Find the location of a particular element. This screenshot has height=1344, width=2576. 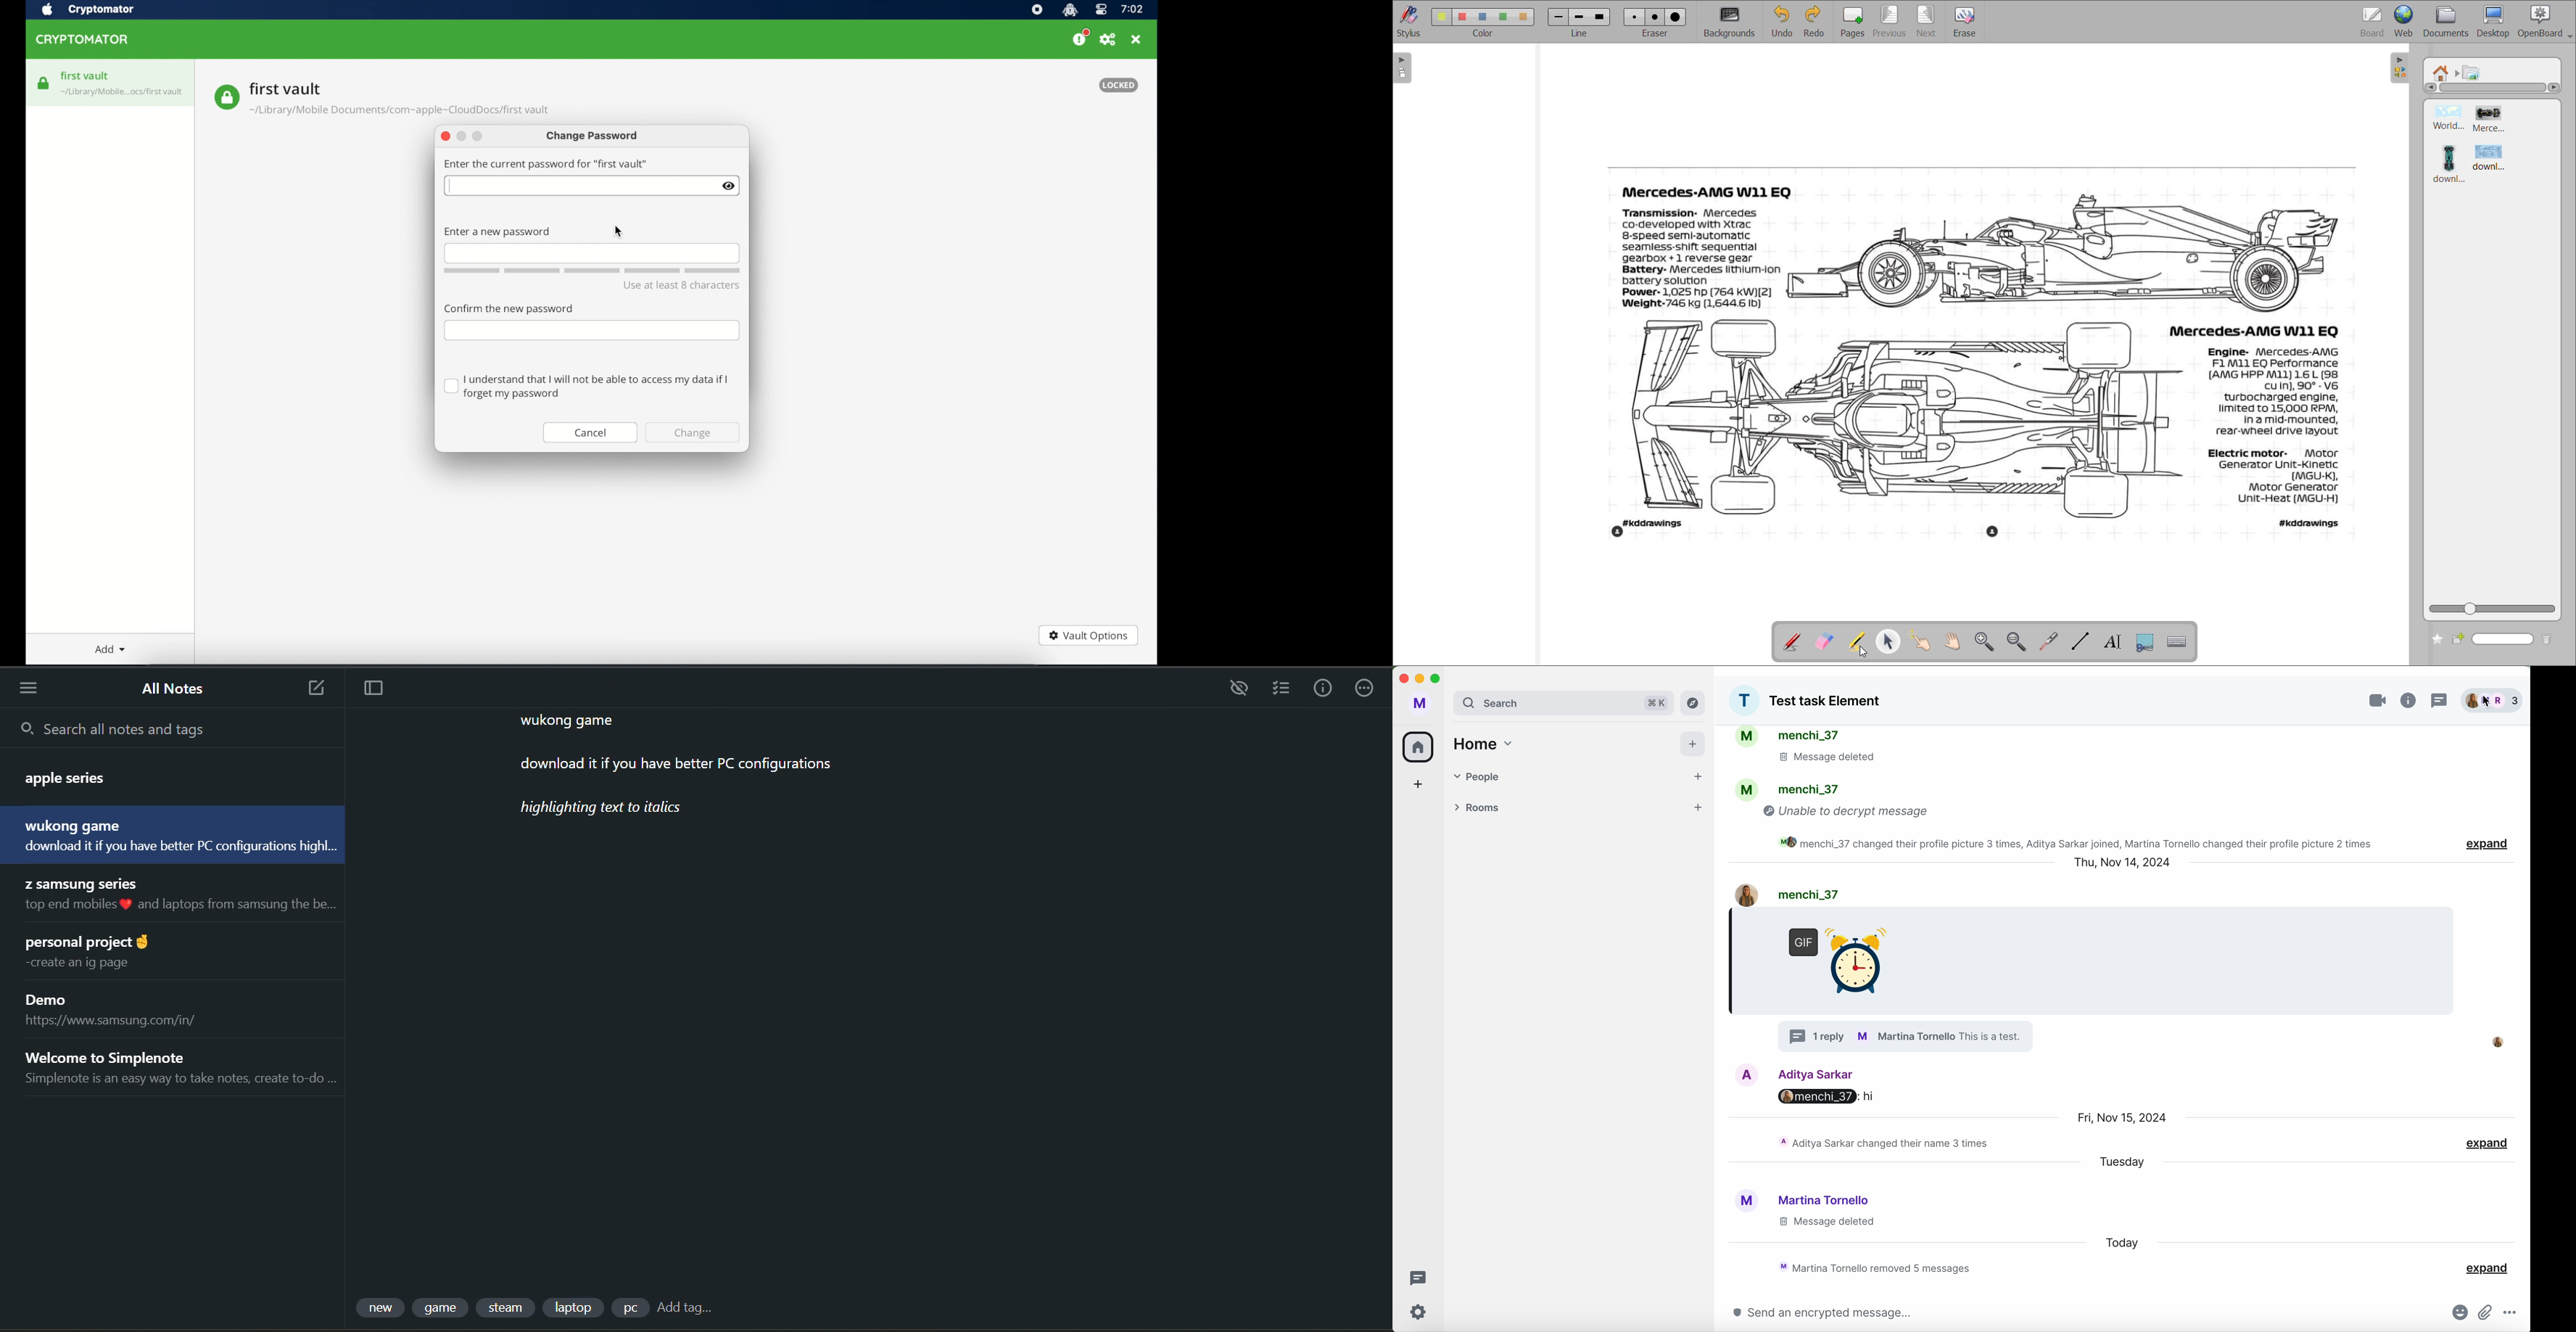

delete is located at coordinates (2547, 640).